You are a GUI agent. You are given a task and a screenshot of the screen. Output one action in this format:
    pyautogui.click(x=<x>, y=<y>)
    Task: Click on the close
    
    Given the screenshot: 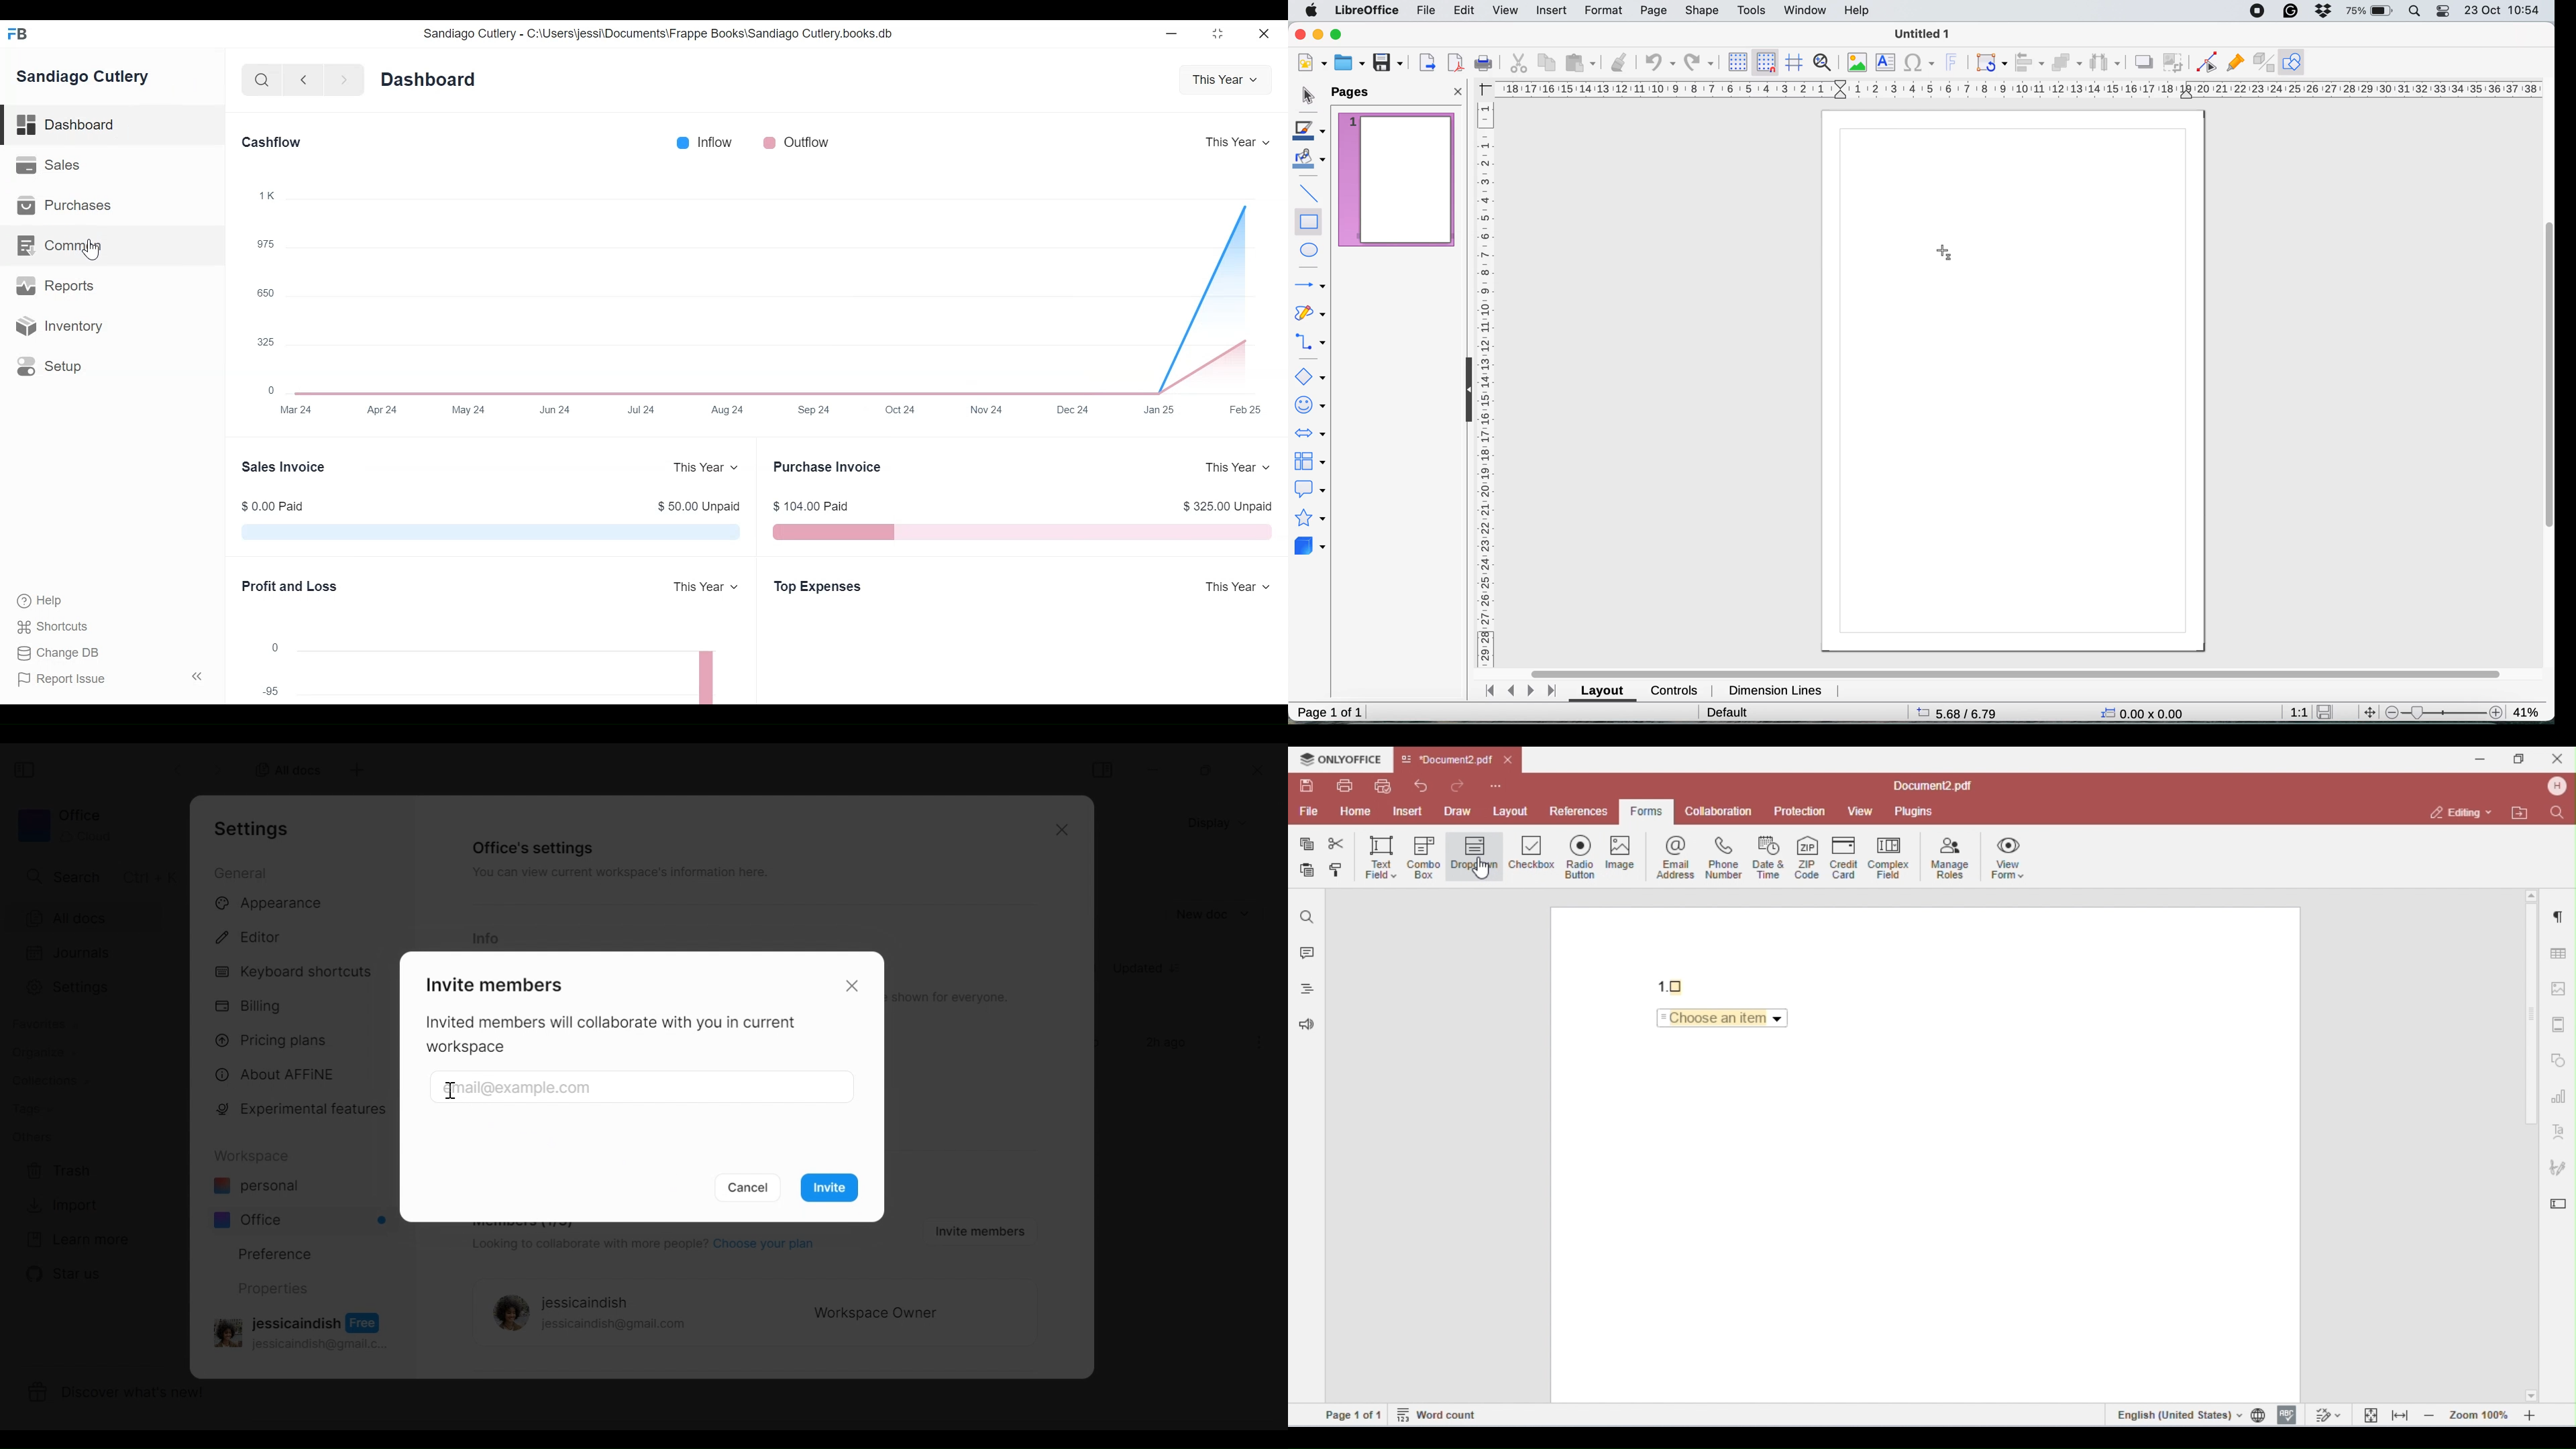 What is the action you would take?
    pyautogui.click(x=1262, y=771)
    